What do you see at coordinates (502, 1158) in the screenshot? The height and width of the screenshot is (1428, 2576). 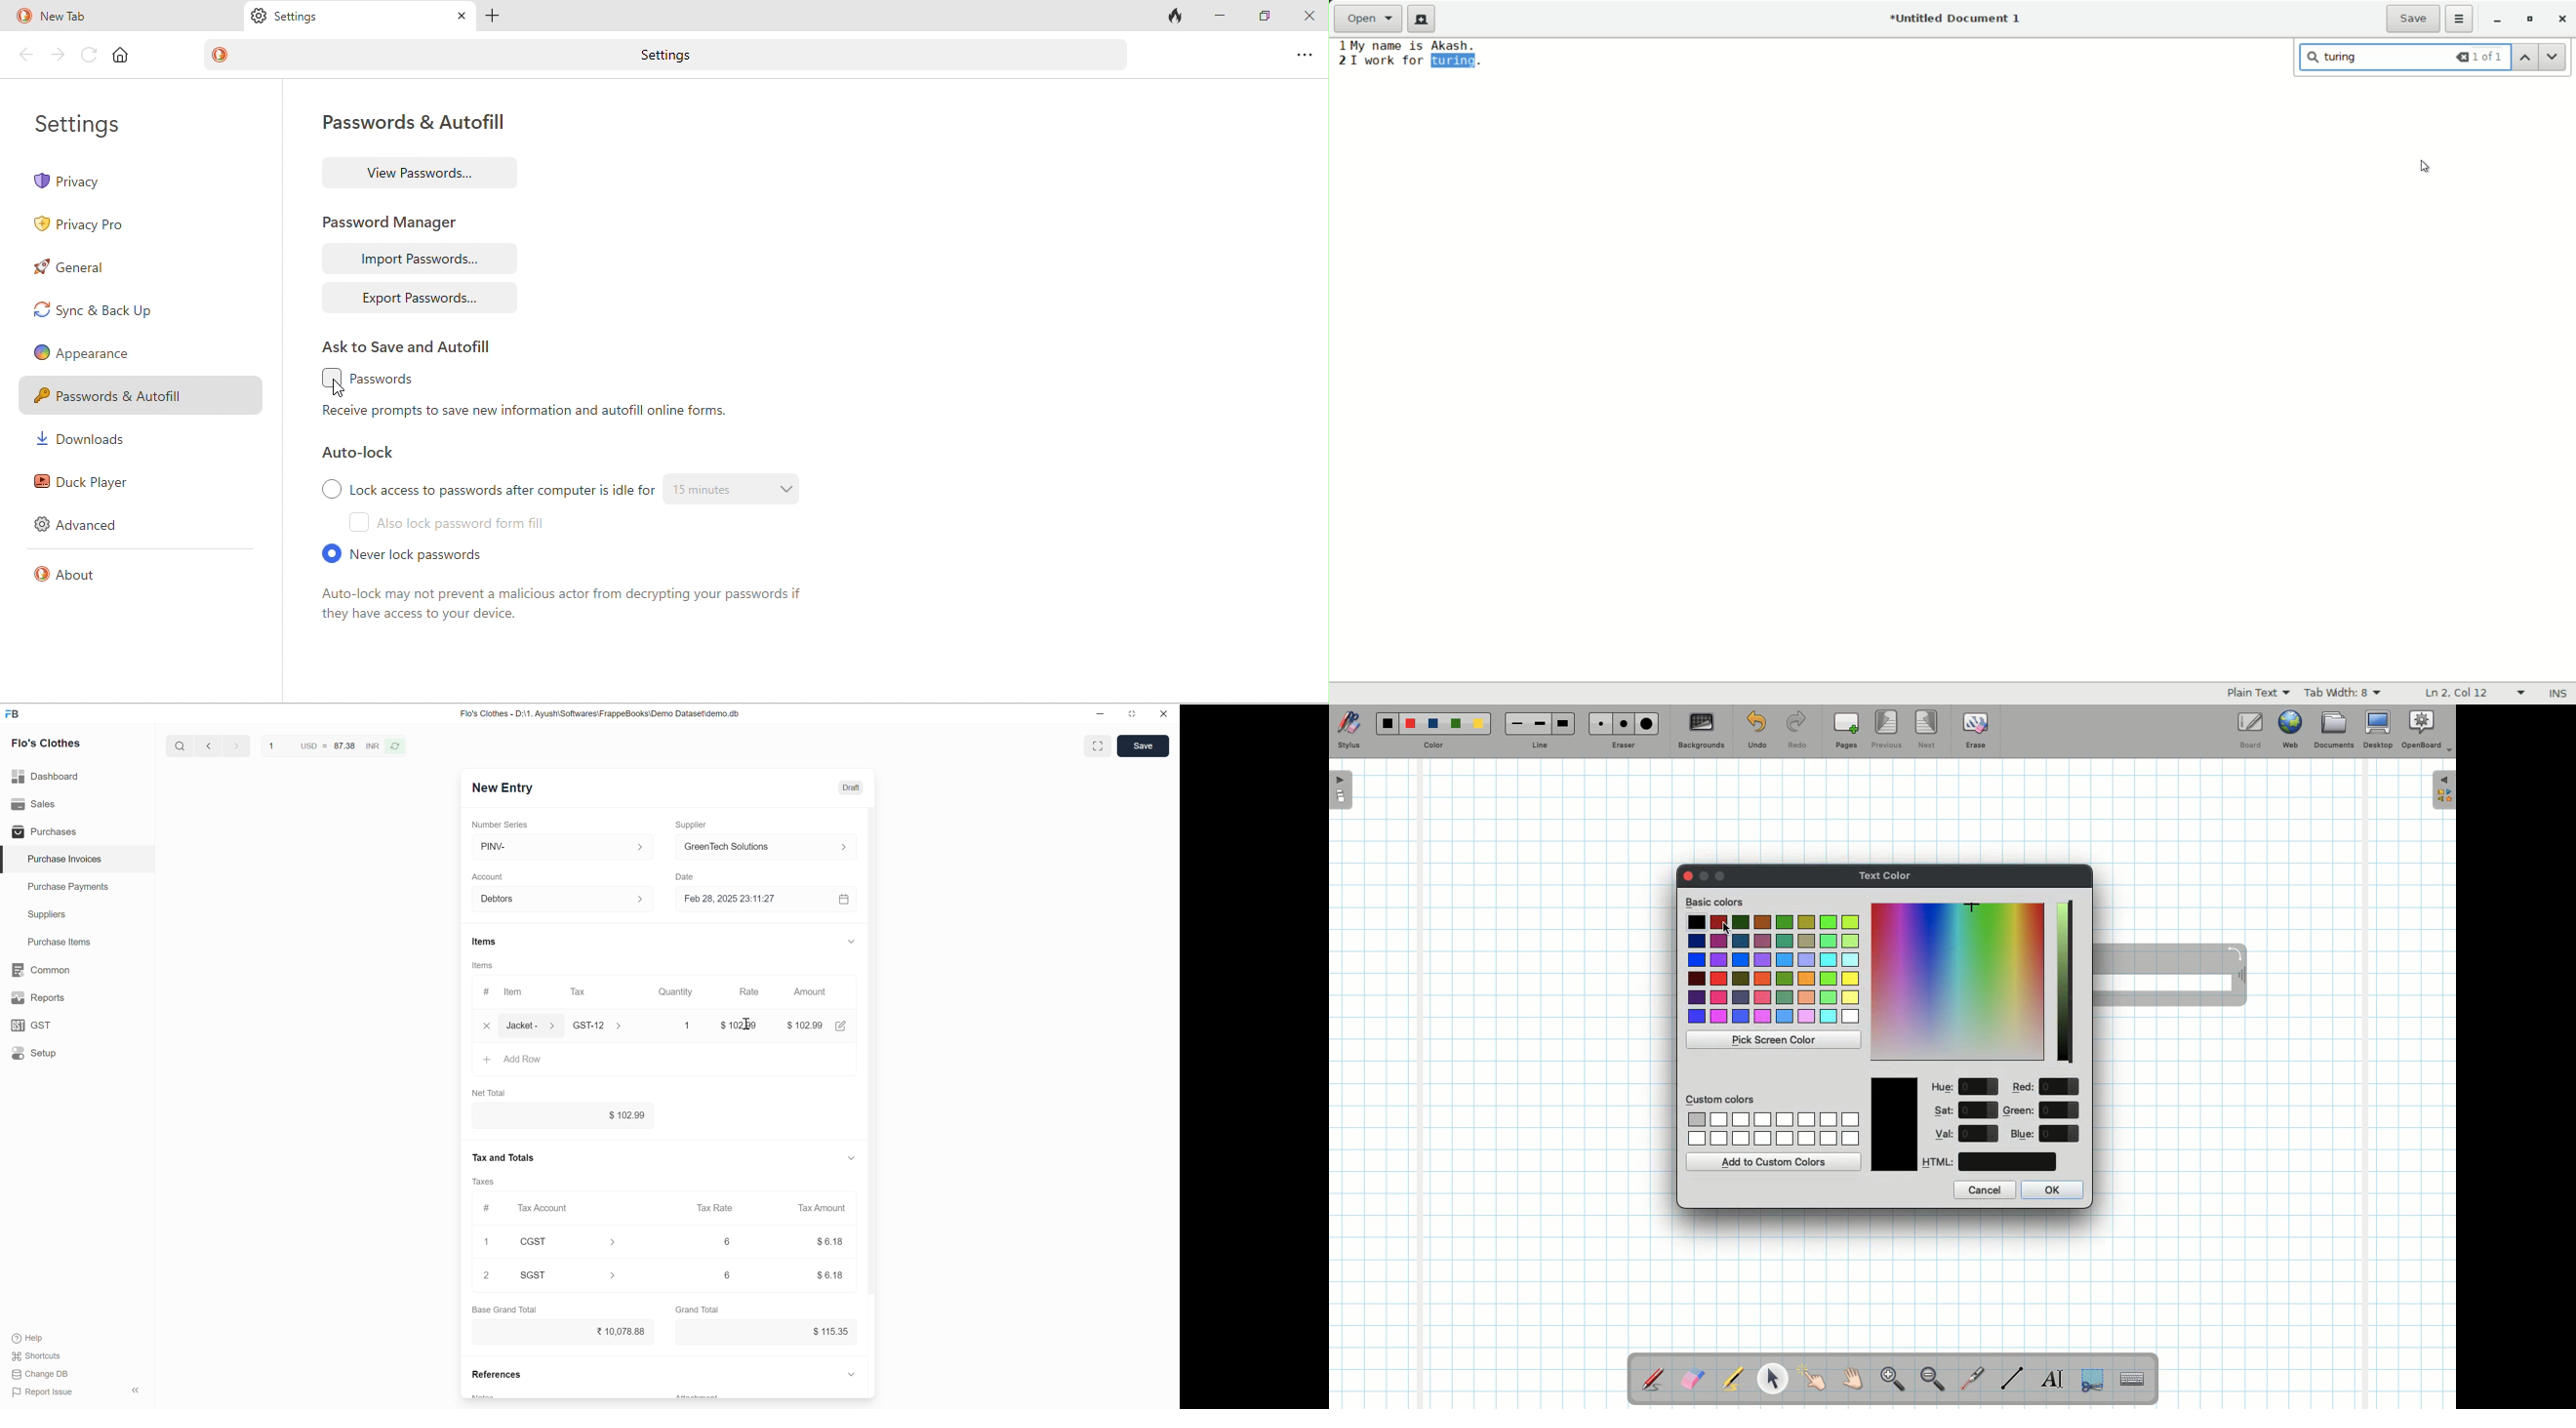 I see `Tax and Totals` at bounding box center [502, 1158].